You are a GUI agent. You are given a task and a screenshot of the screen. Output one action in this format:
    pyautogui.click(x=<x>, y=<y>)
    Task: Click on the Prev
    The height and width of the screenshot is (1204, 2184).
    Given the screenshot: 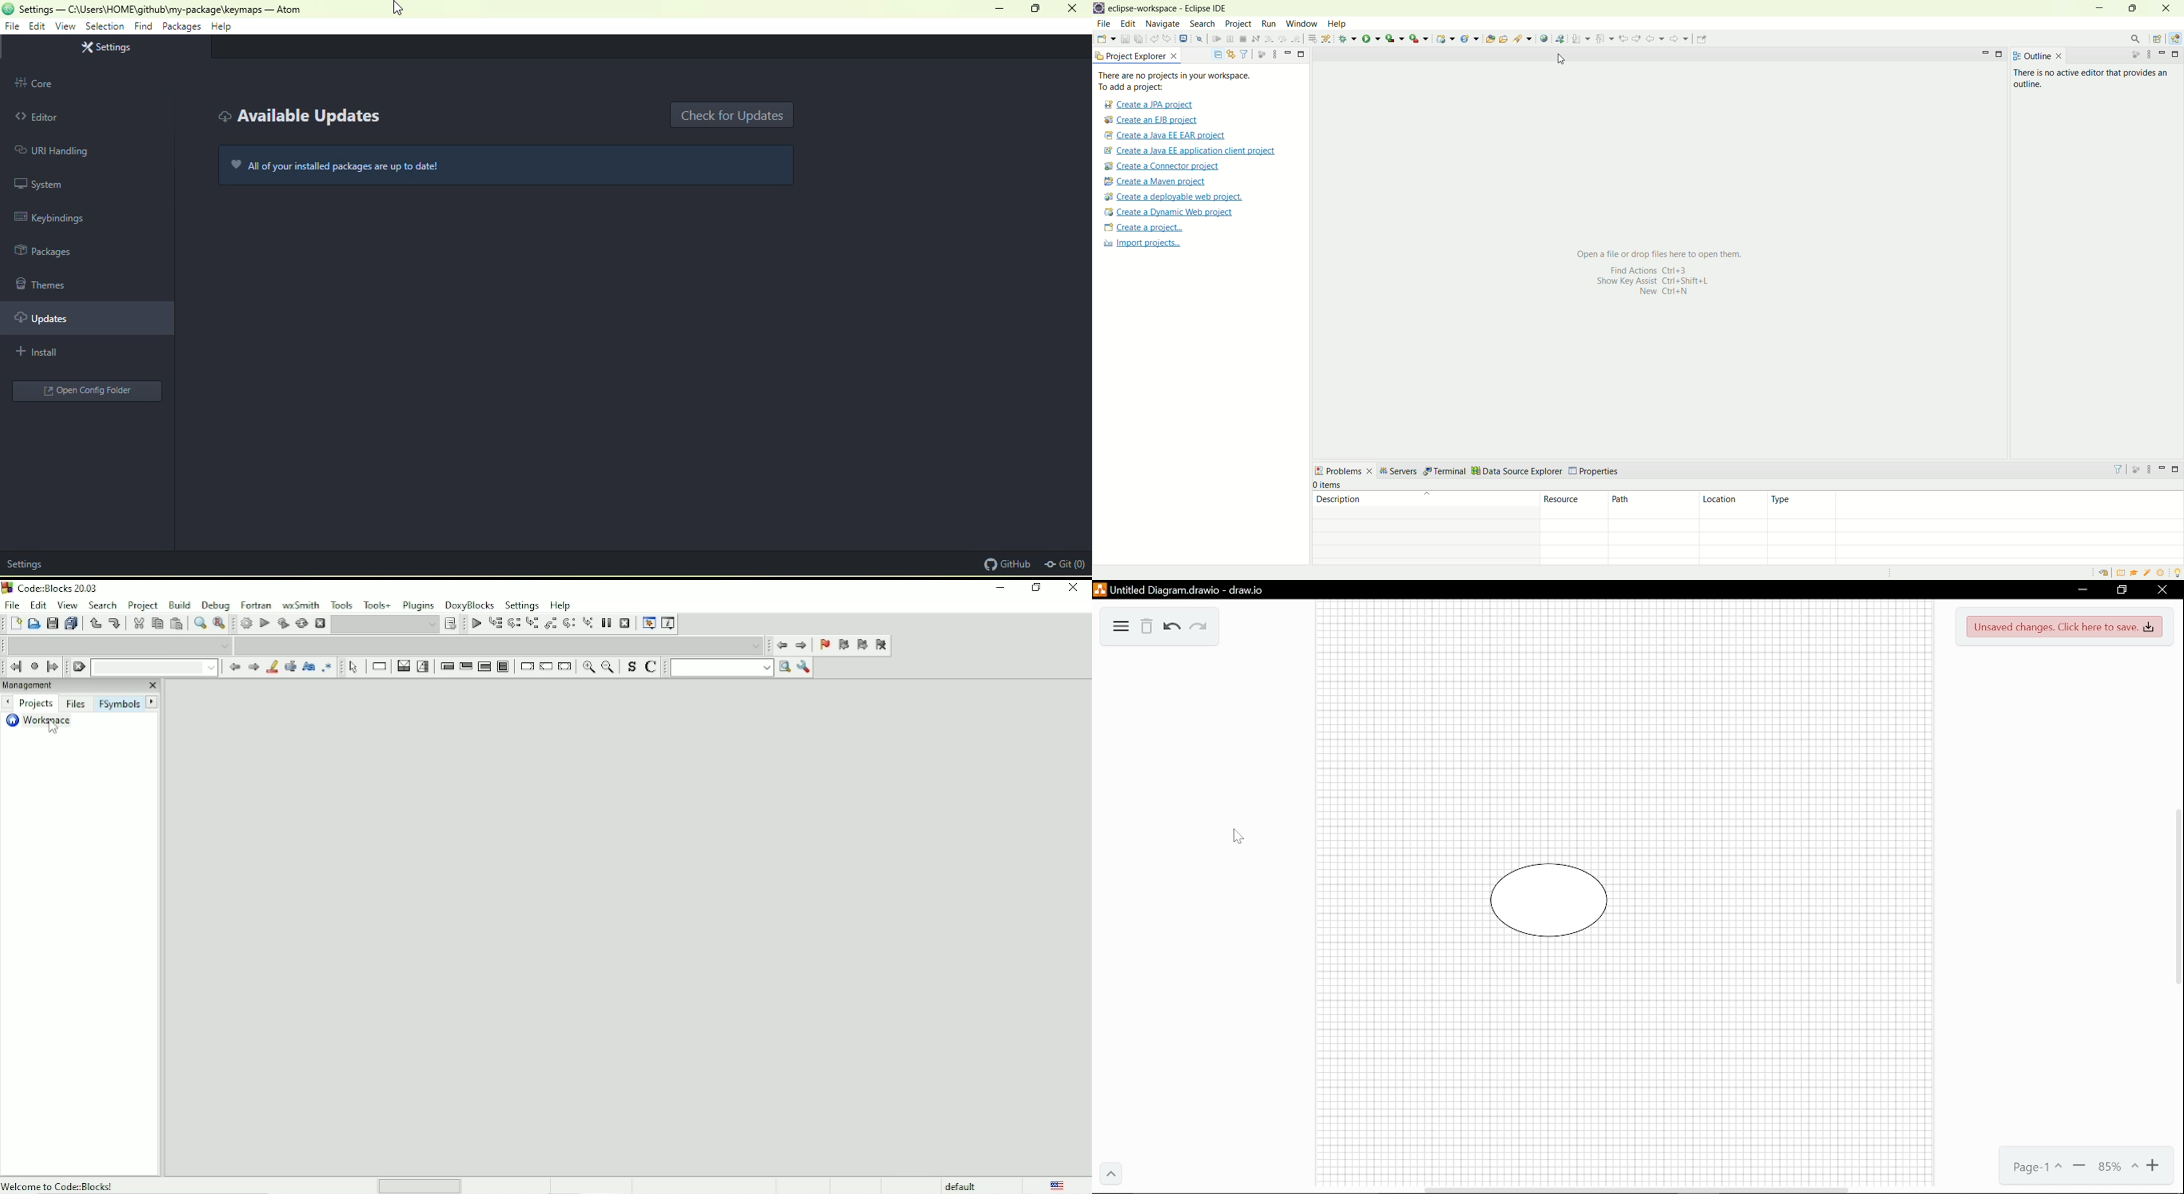 What is the action you would take?
    pyautogui.click(x=235, y=668)
    